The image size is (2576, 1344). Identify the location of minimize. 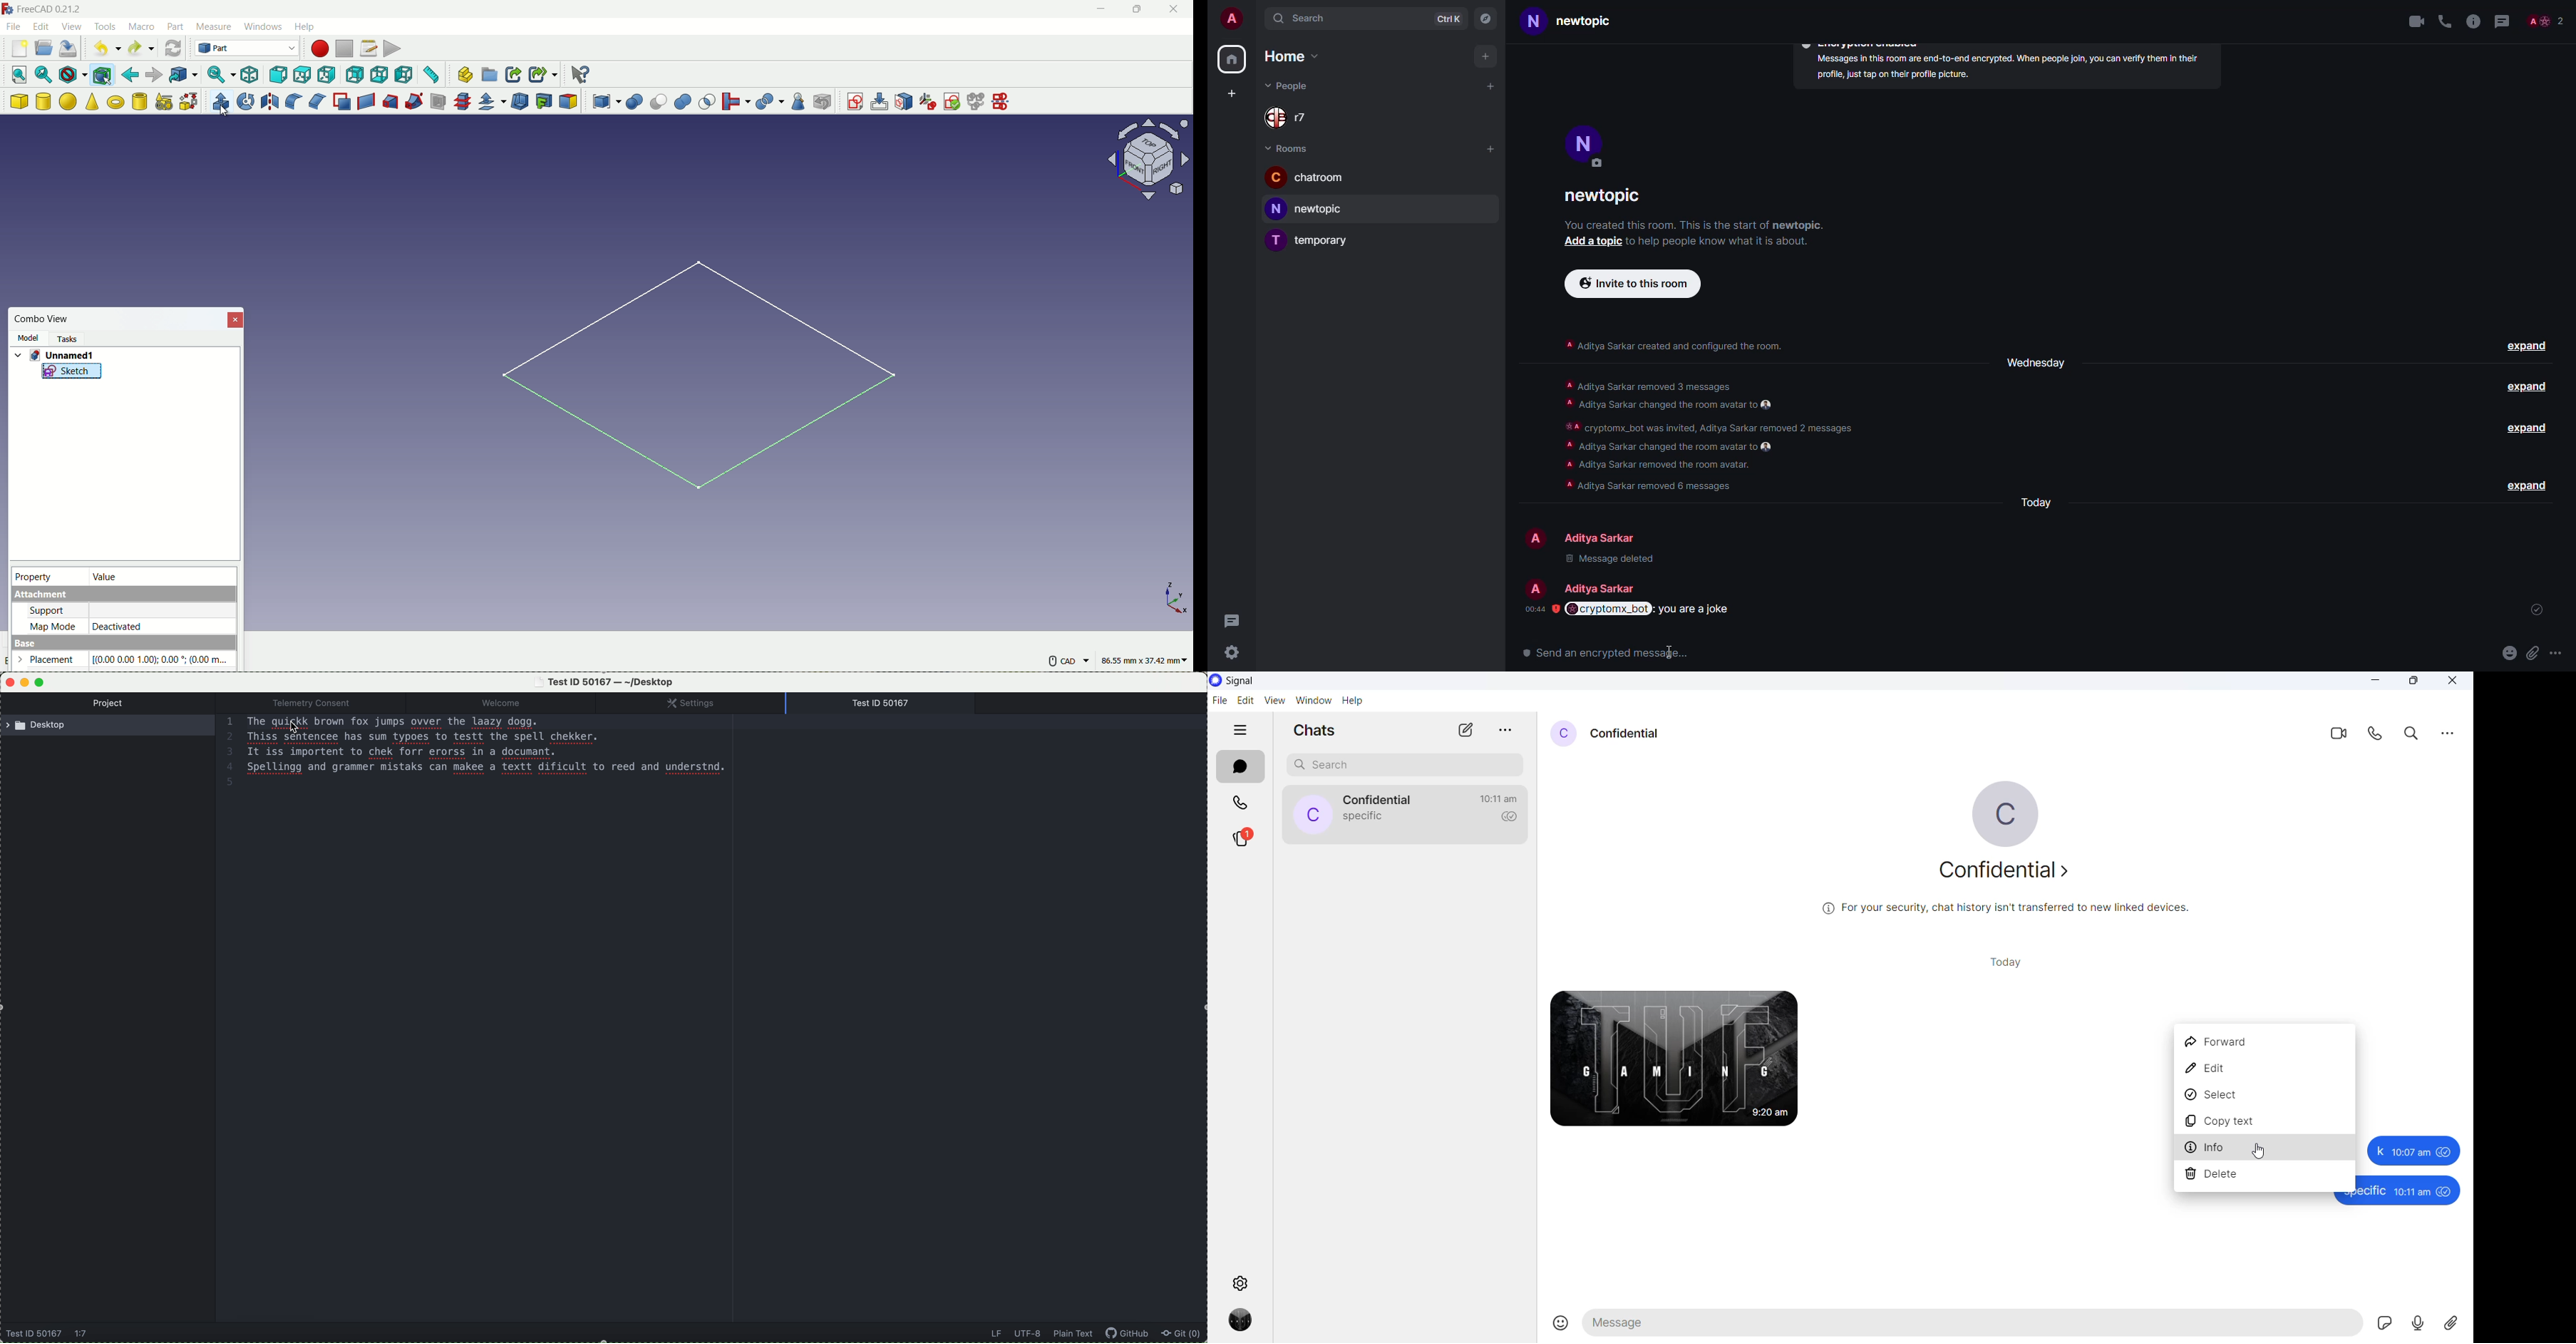
(1104, 9).